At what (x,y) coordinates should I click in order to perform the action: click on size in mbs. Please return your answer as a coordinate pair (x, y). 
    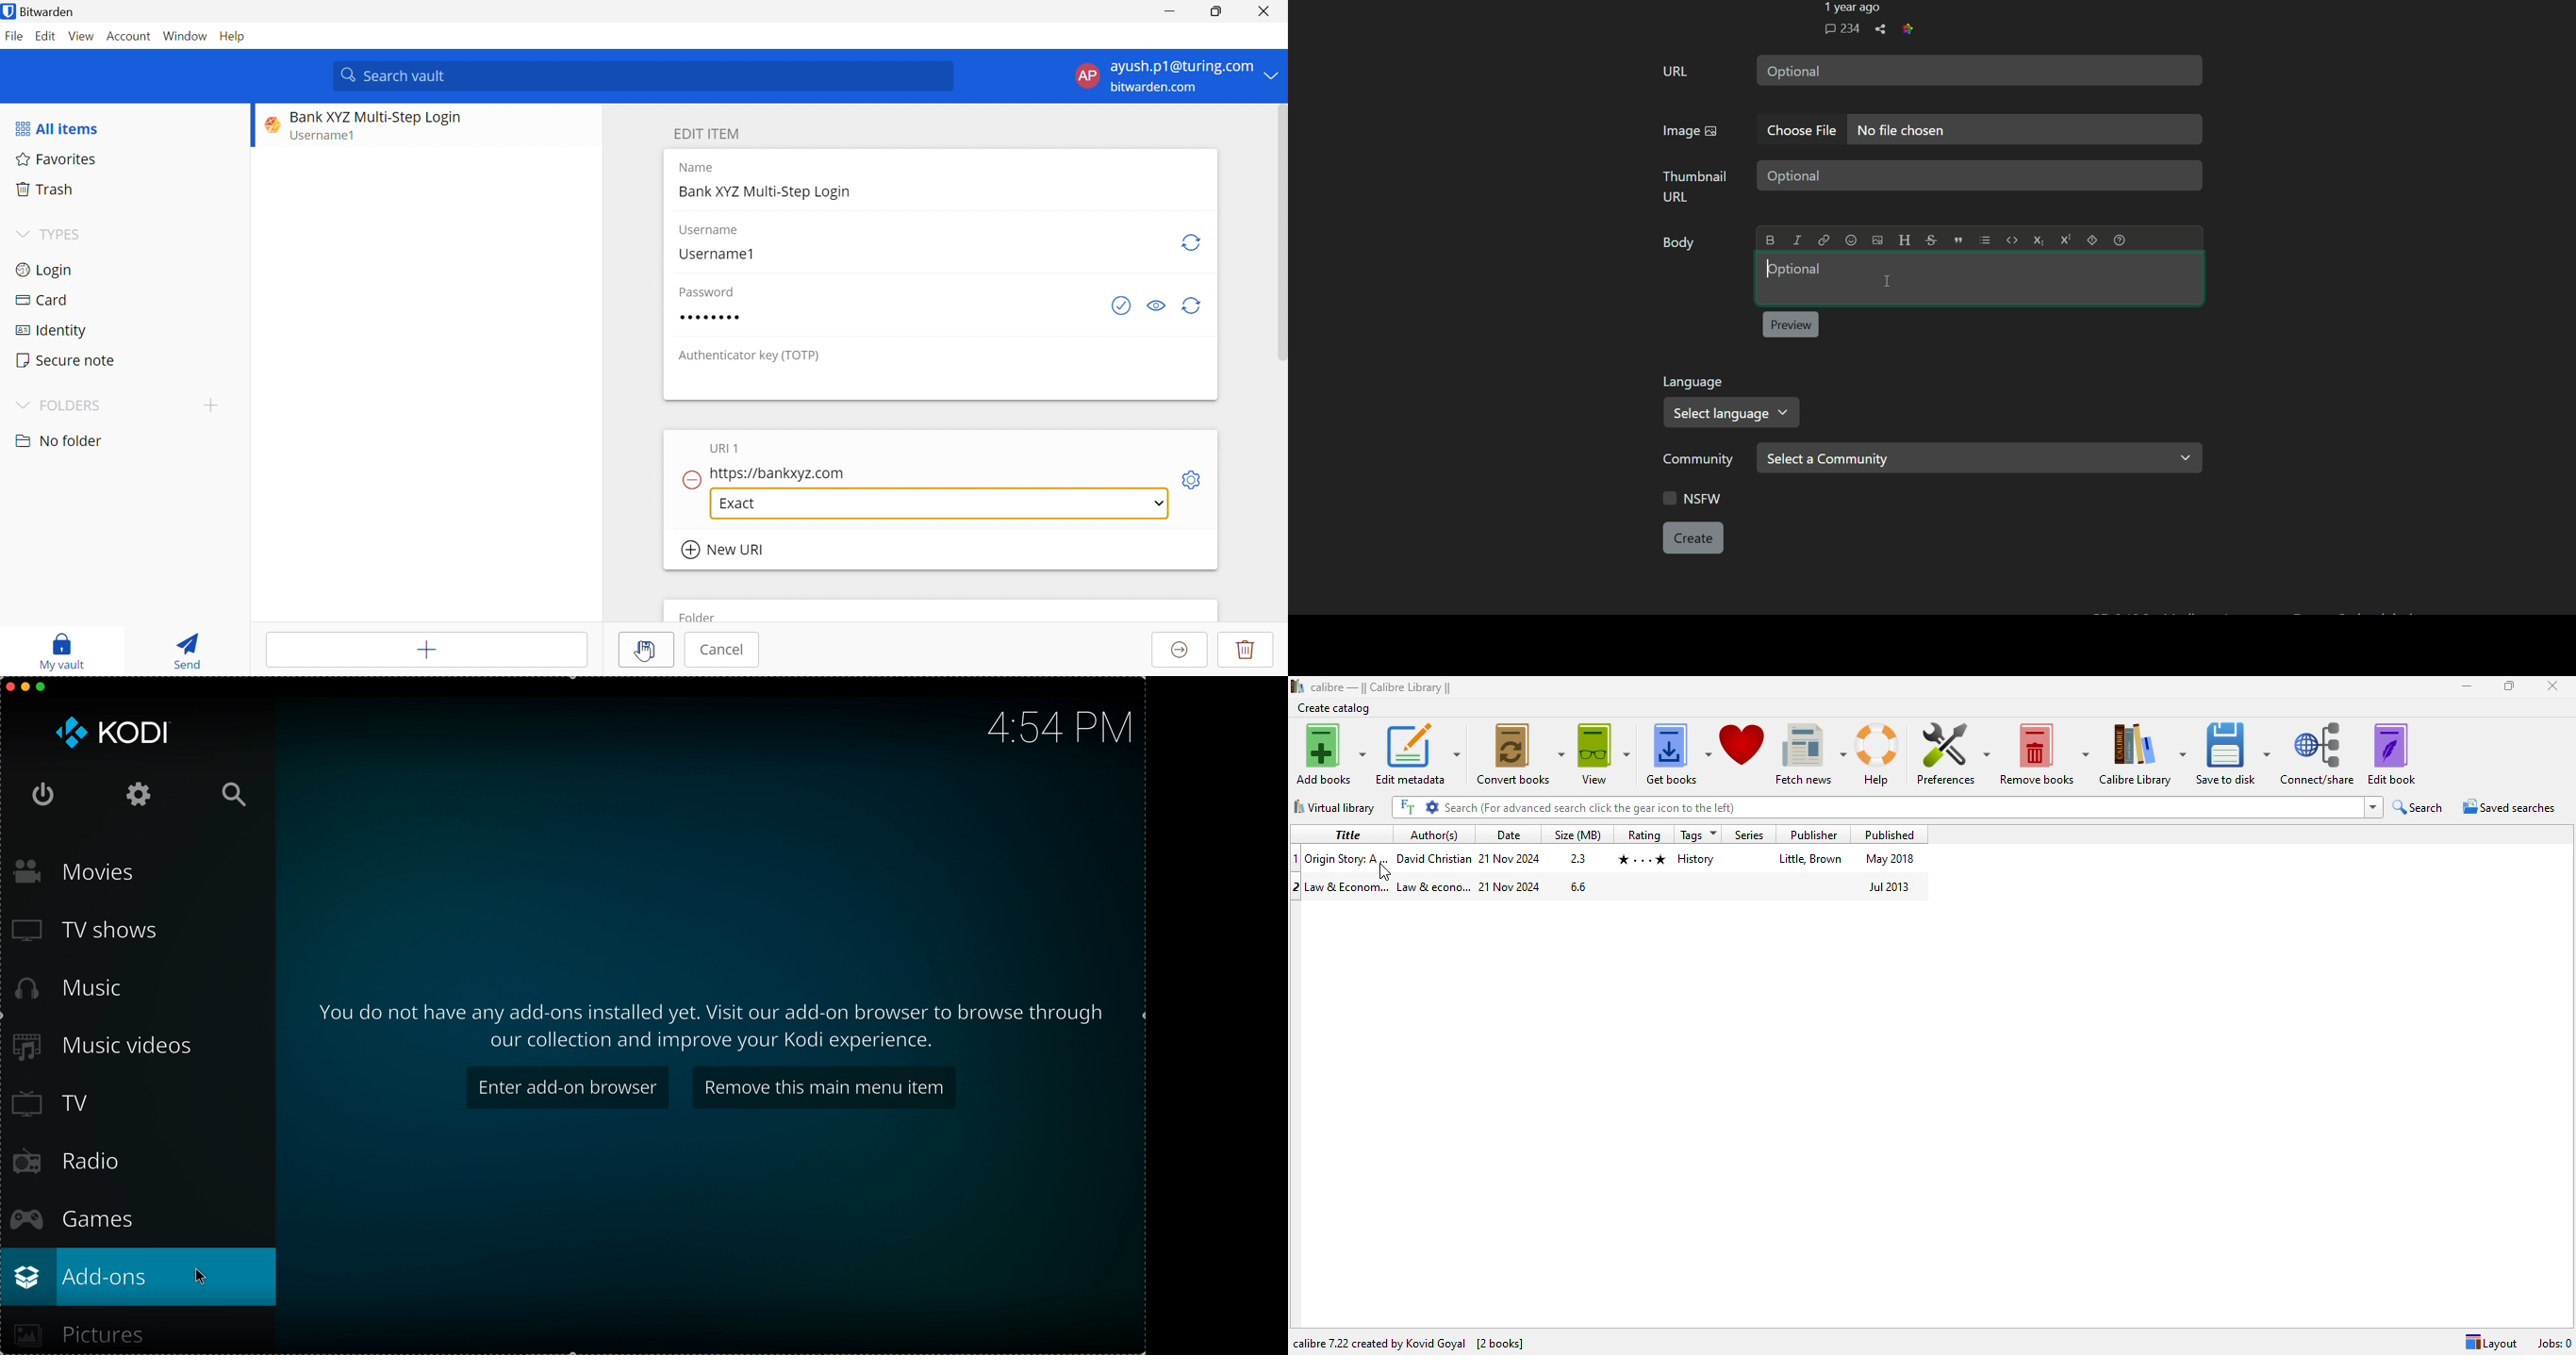
    Looking at the image, I should click on (1577, 885).